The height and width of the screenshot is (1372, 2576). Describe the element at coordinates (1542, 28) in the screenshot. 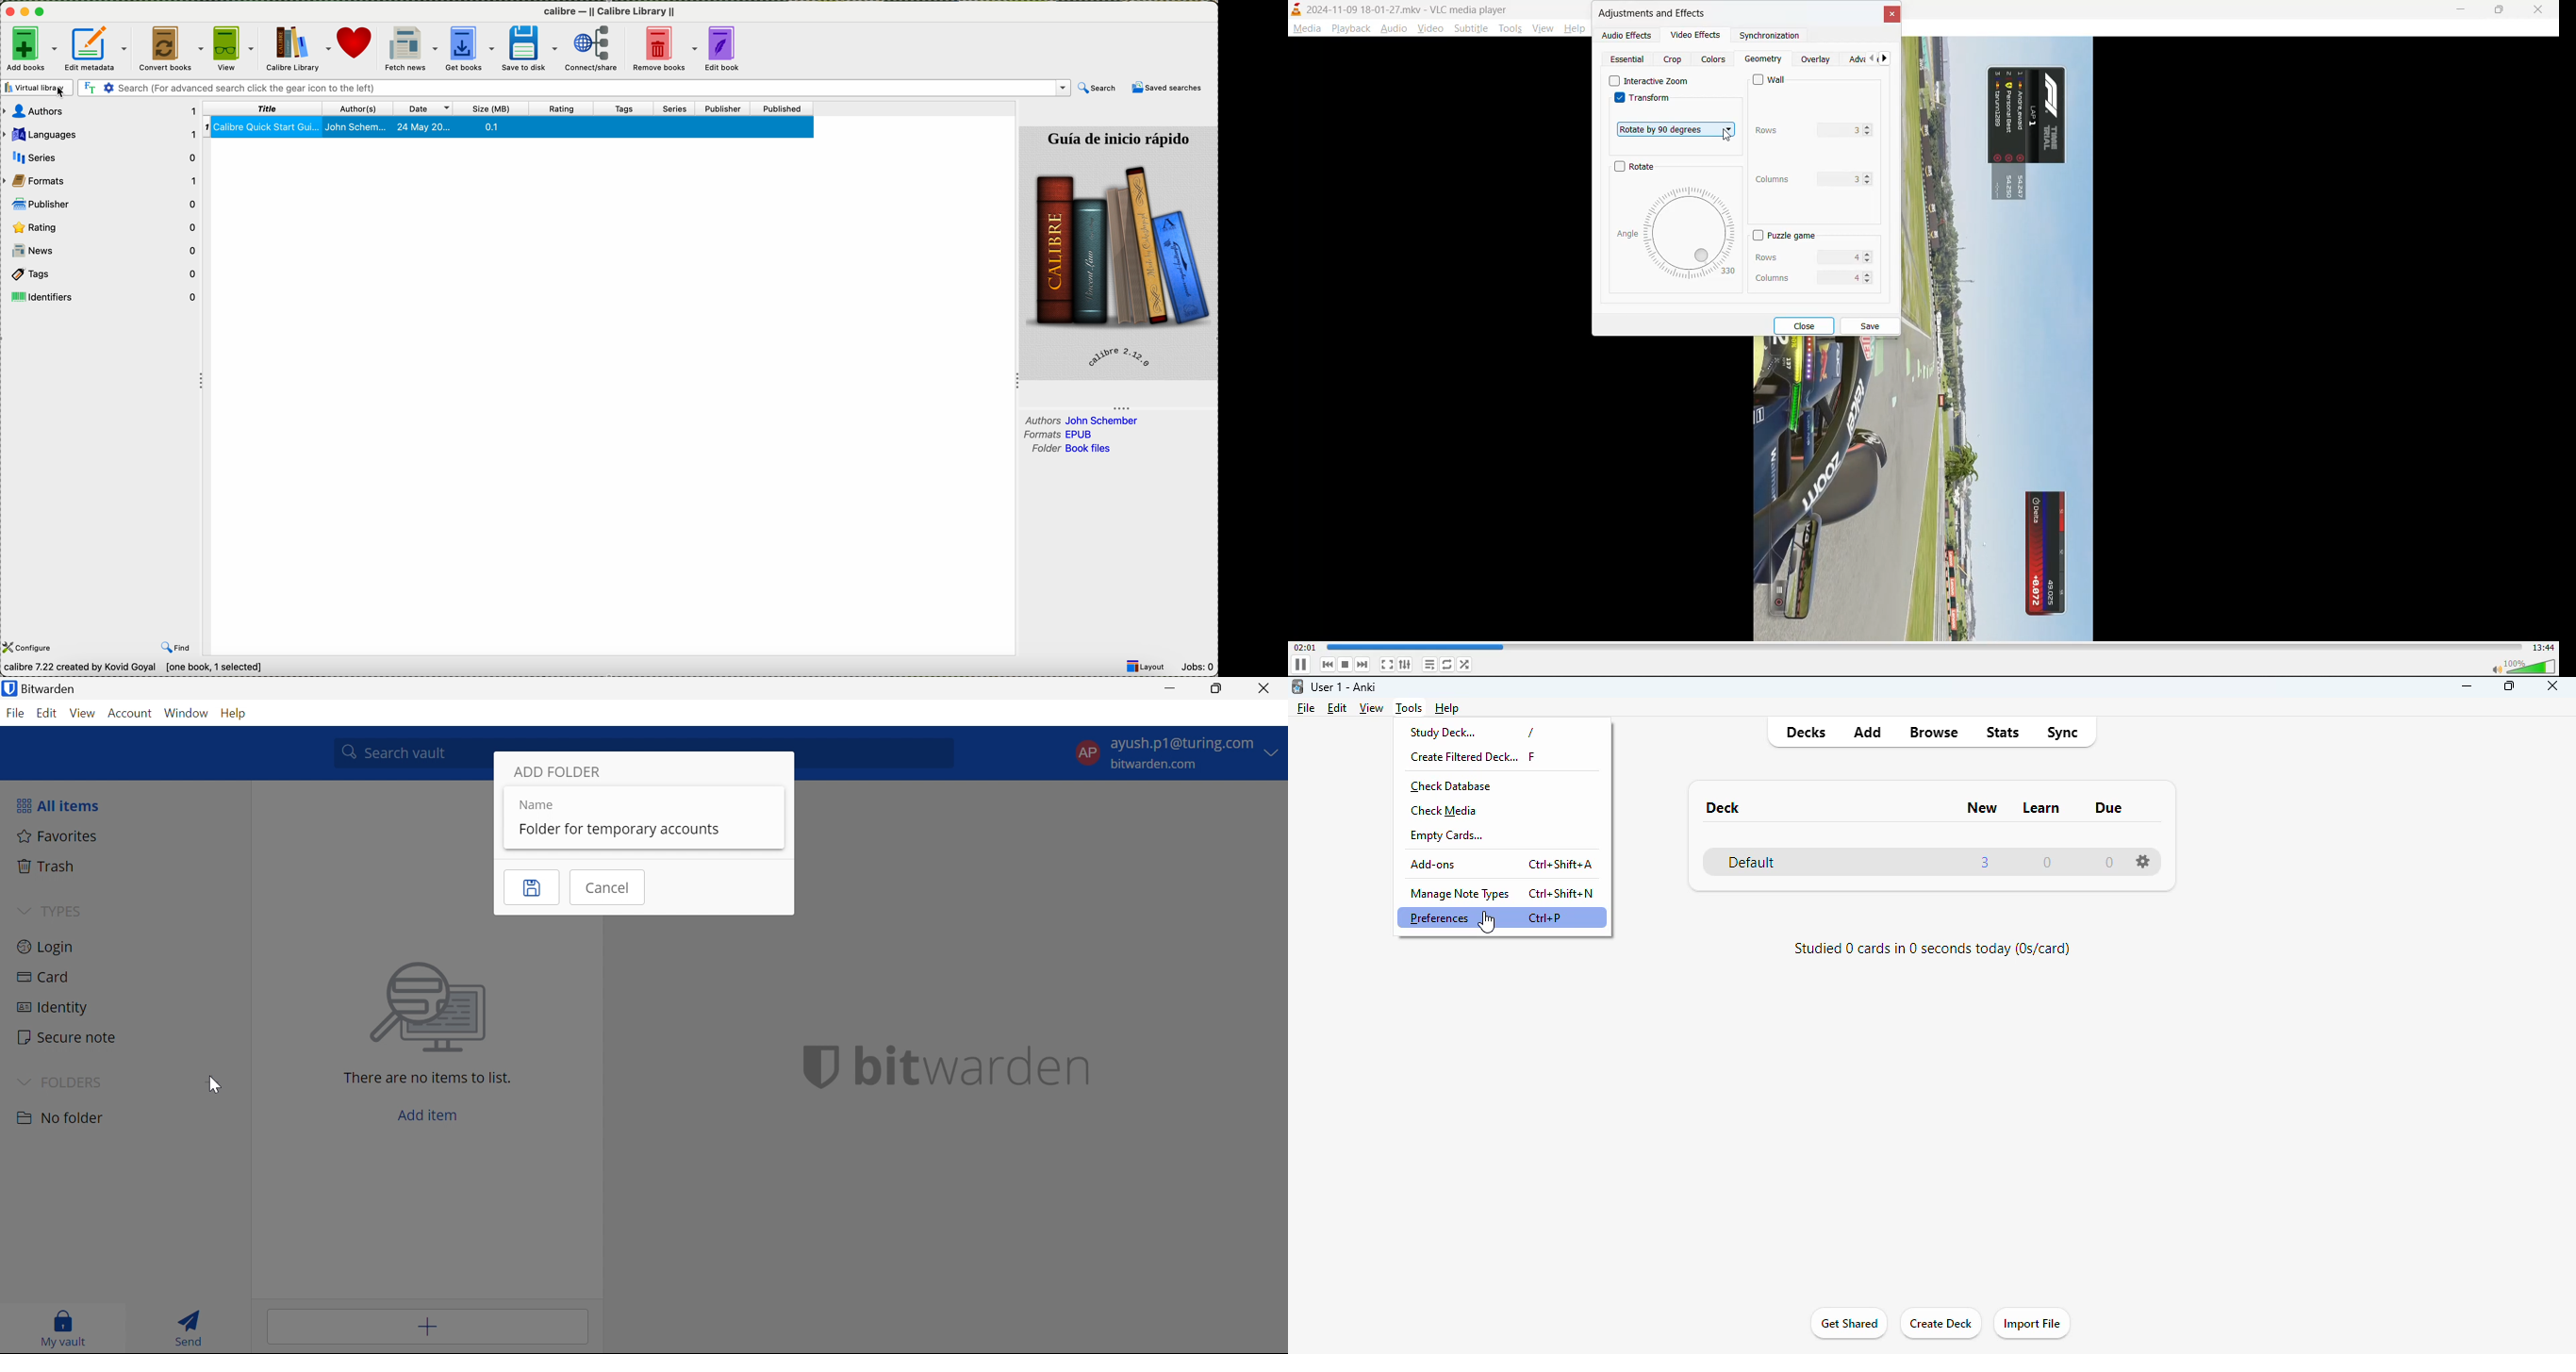

I see `view` at that location.